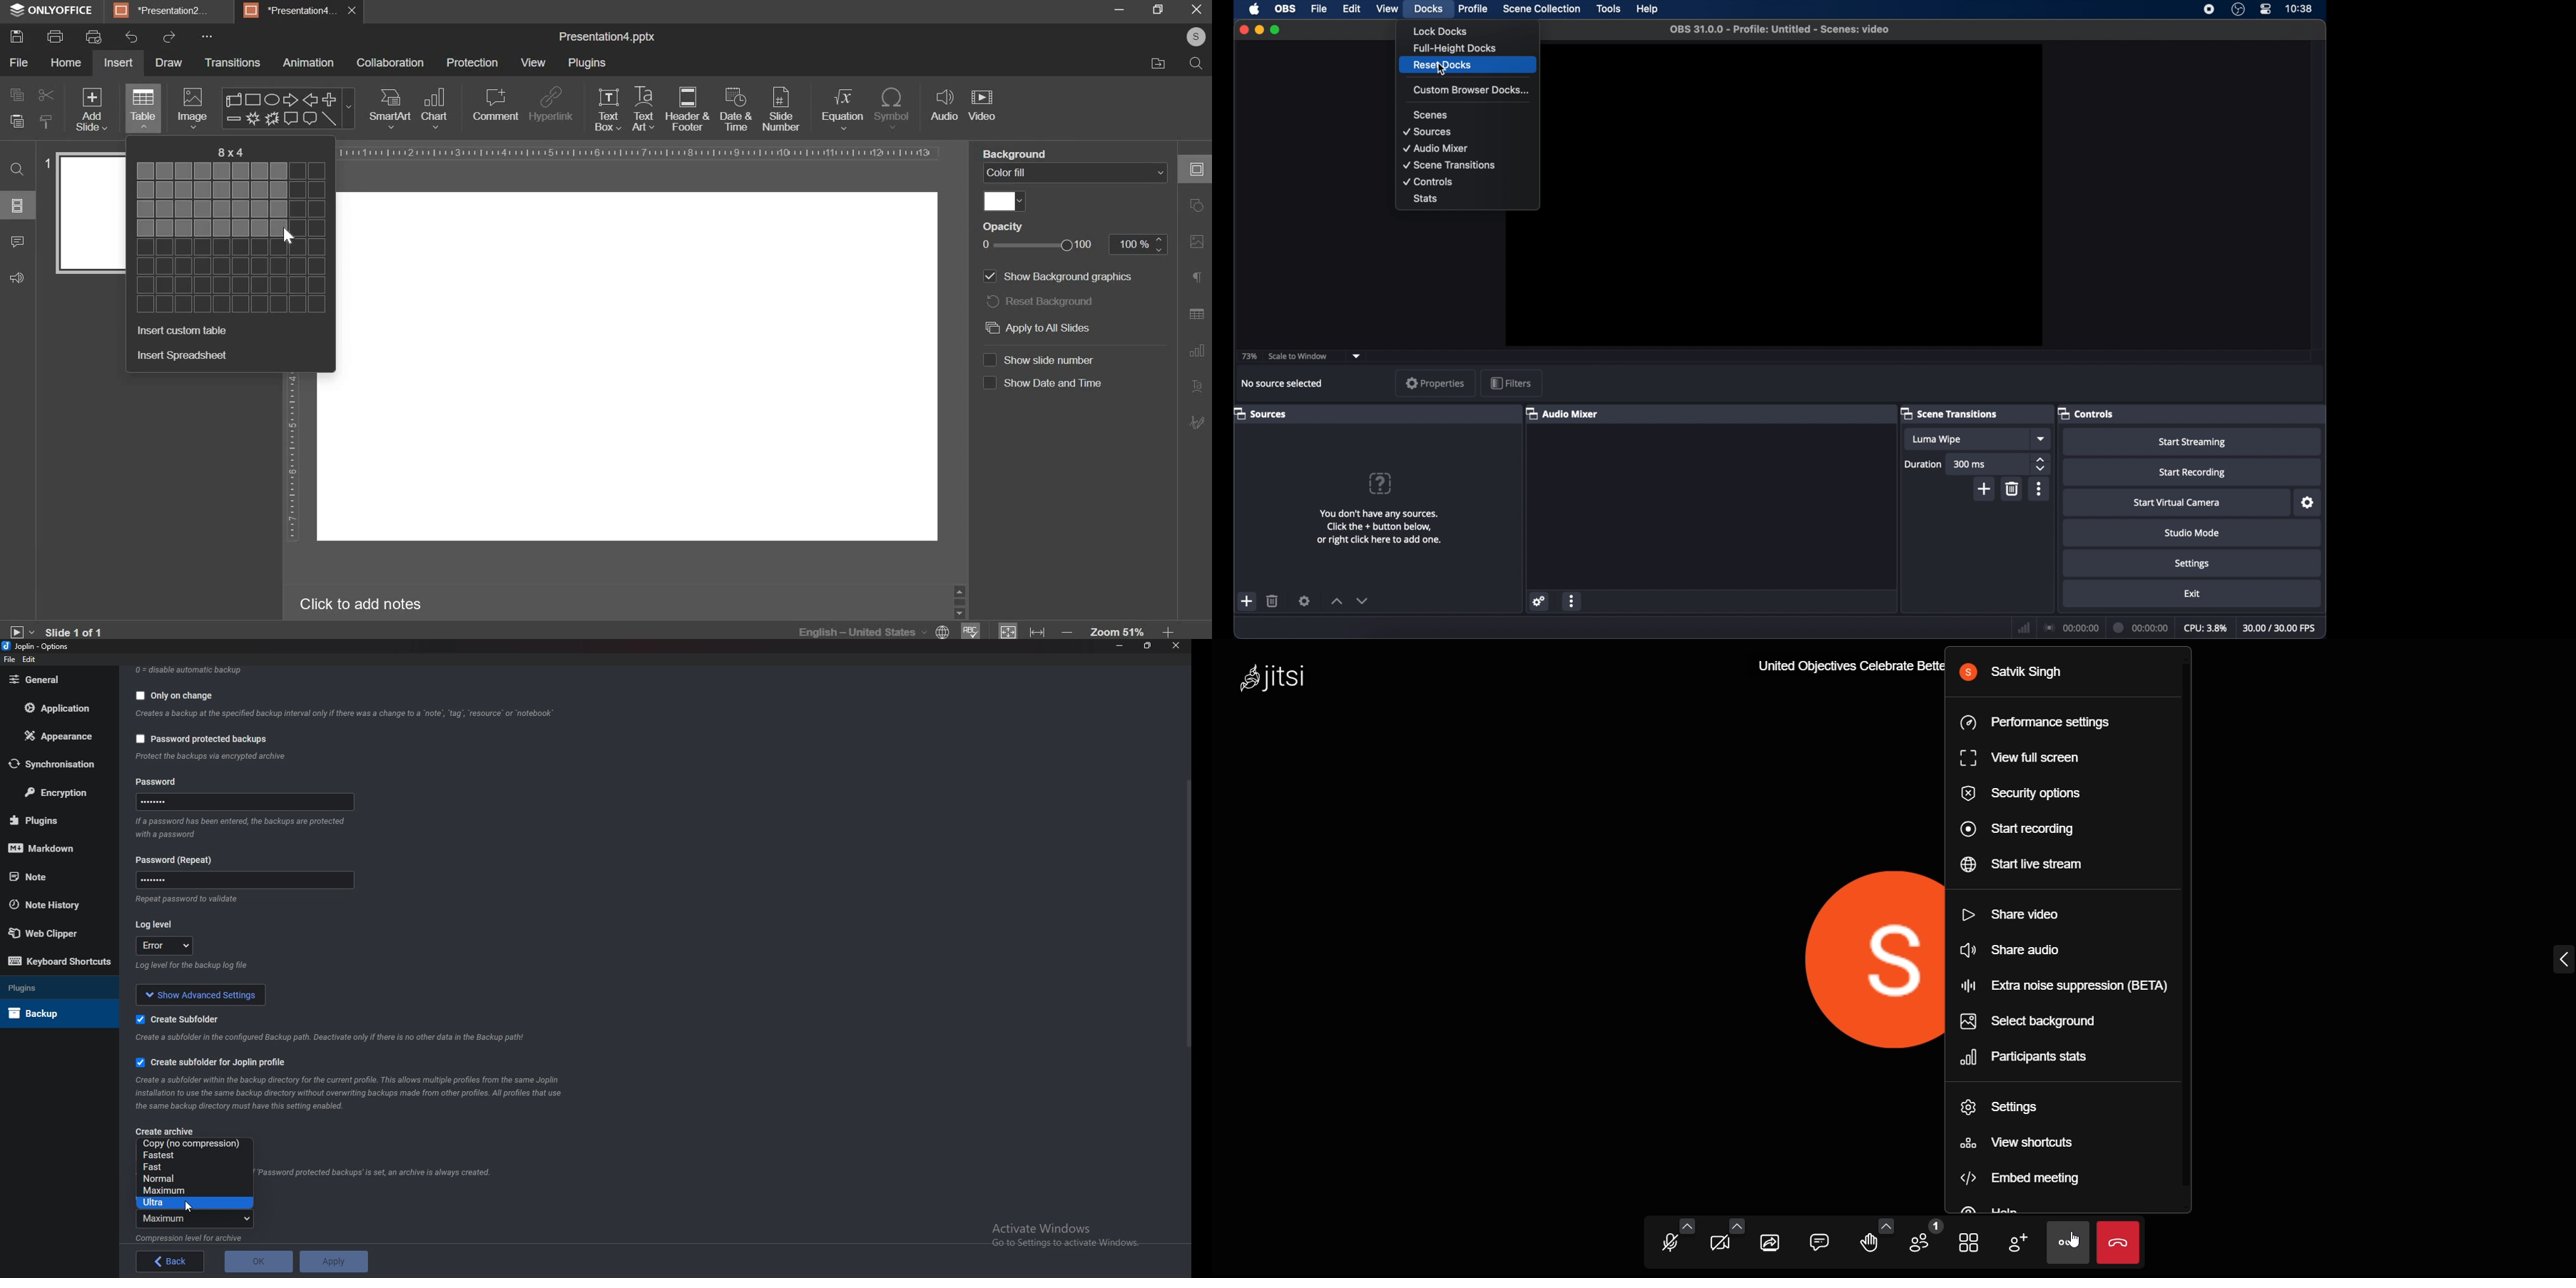 This screenshot has width=2576, height=1288. What do you see at coordinates (1440, 31) in the screenshot?
I see `lock docks` at bounding box center [1440, 31].